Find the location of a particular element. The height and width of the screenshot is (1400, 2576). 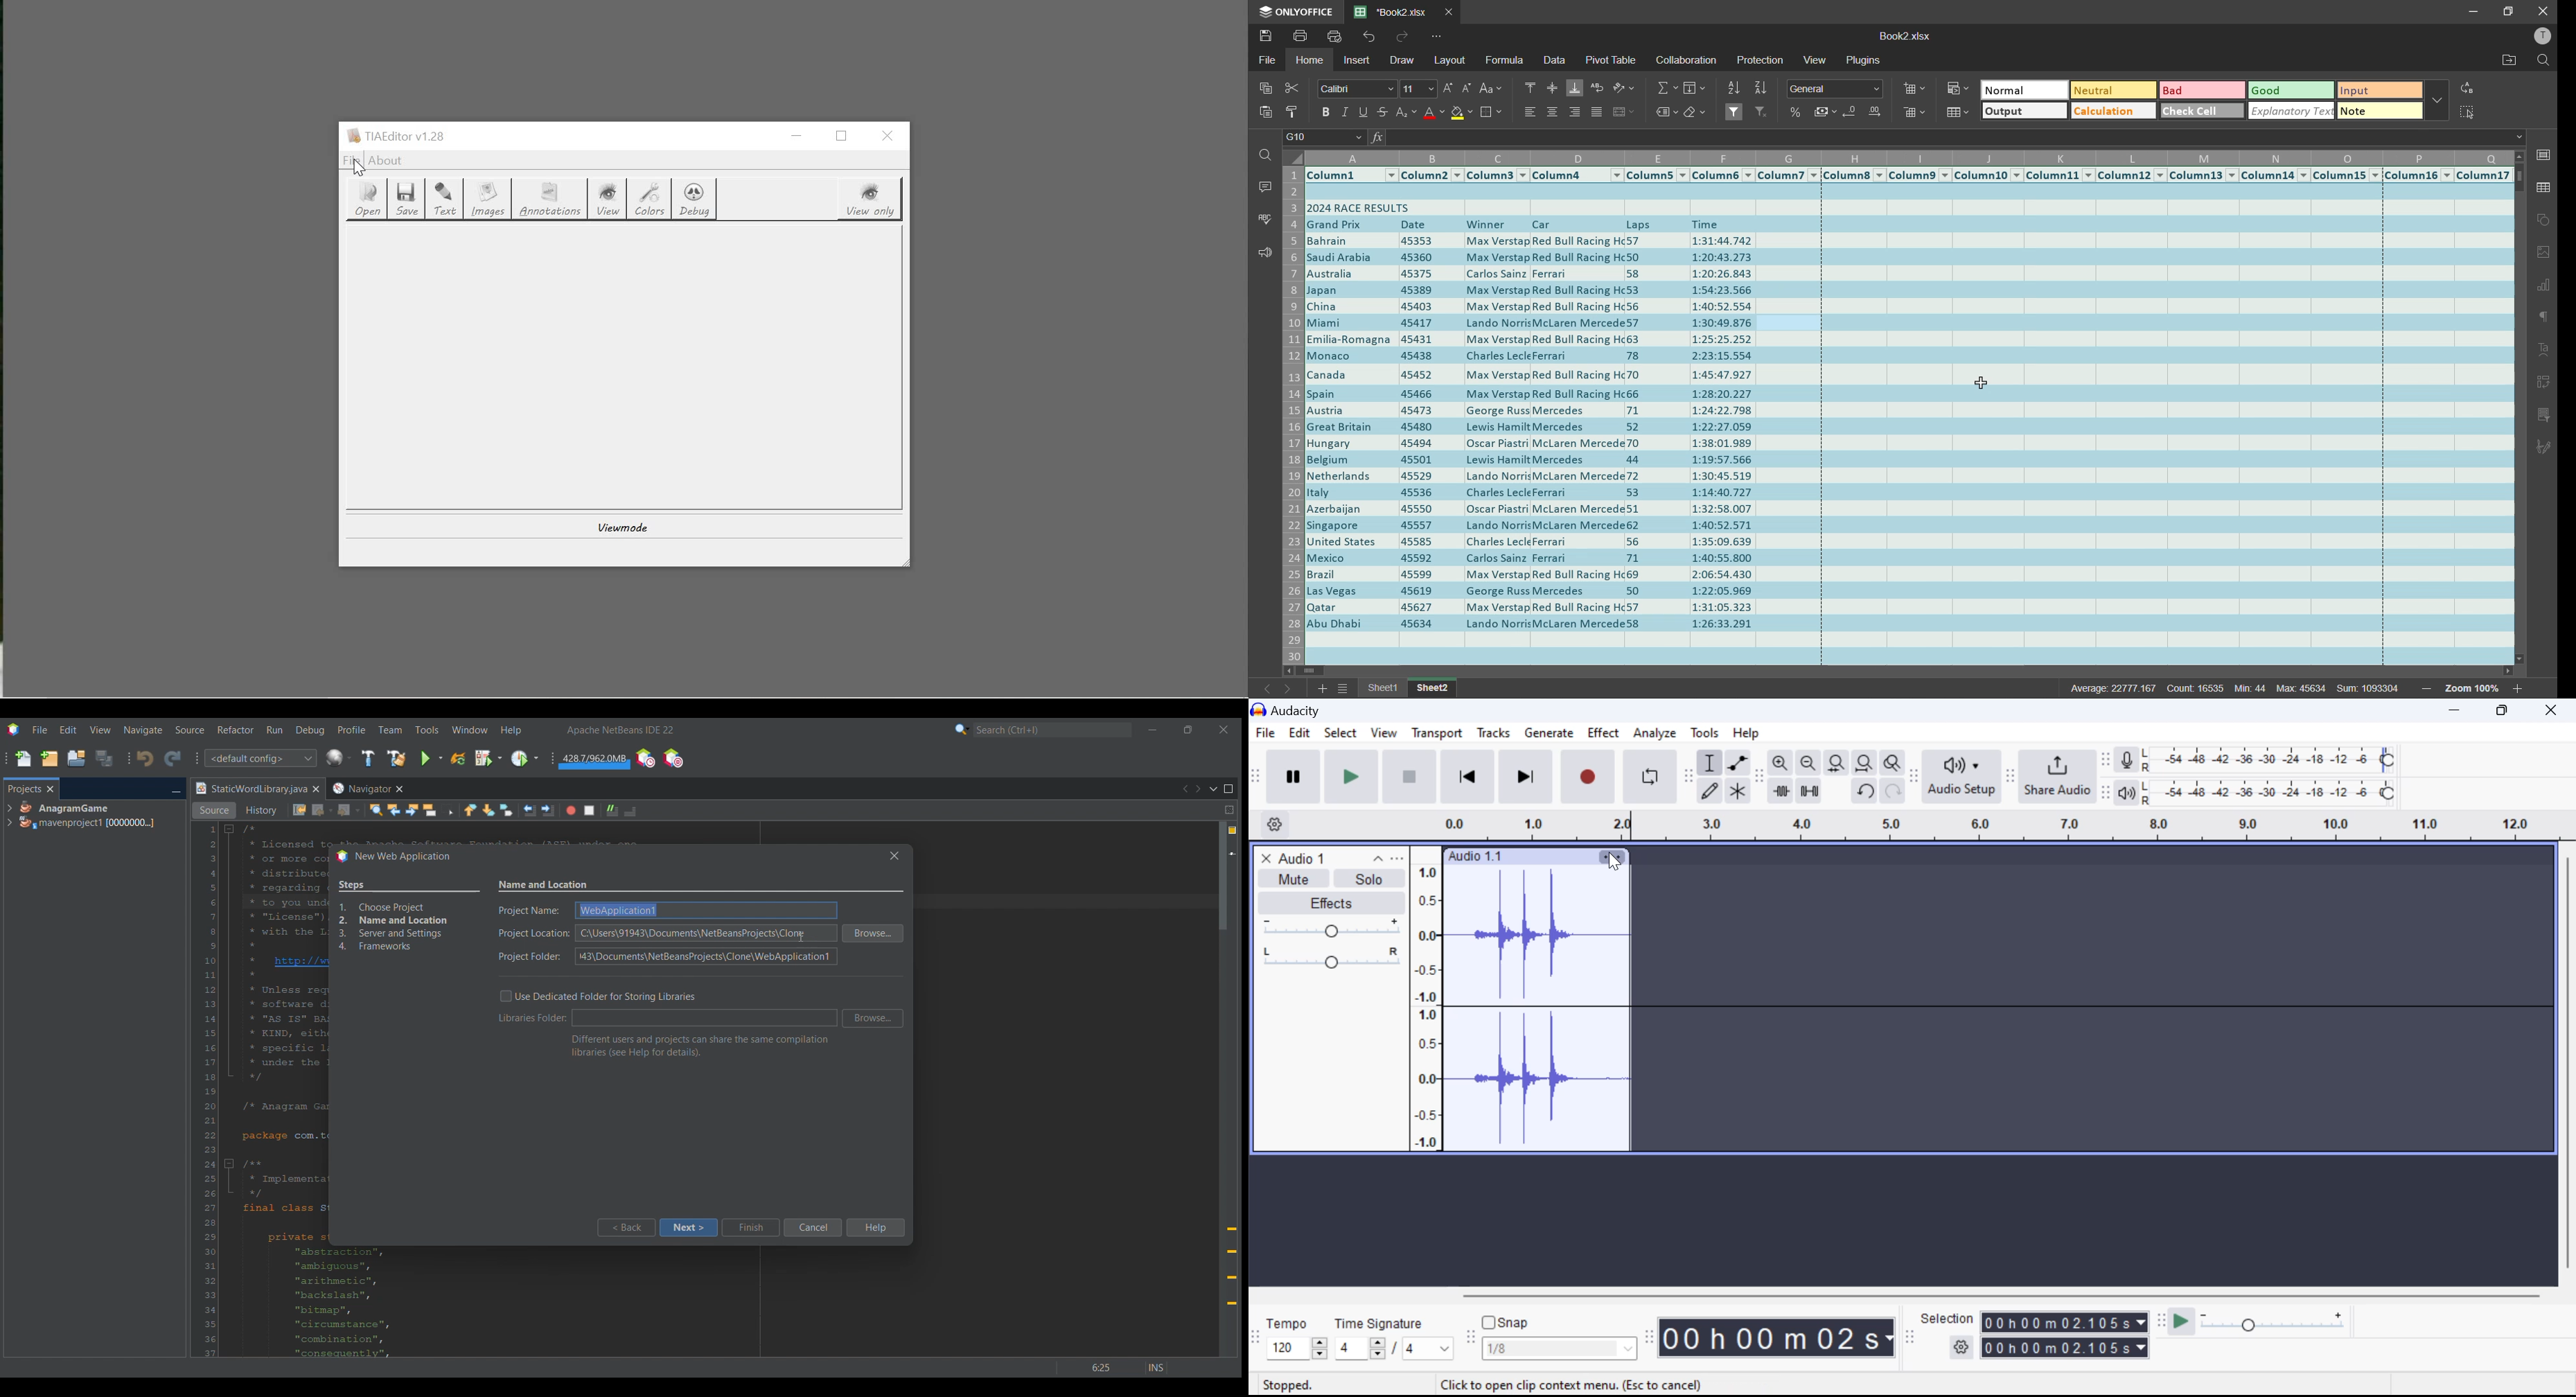

multi tool is located at coordinates (1738, 792).